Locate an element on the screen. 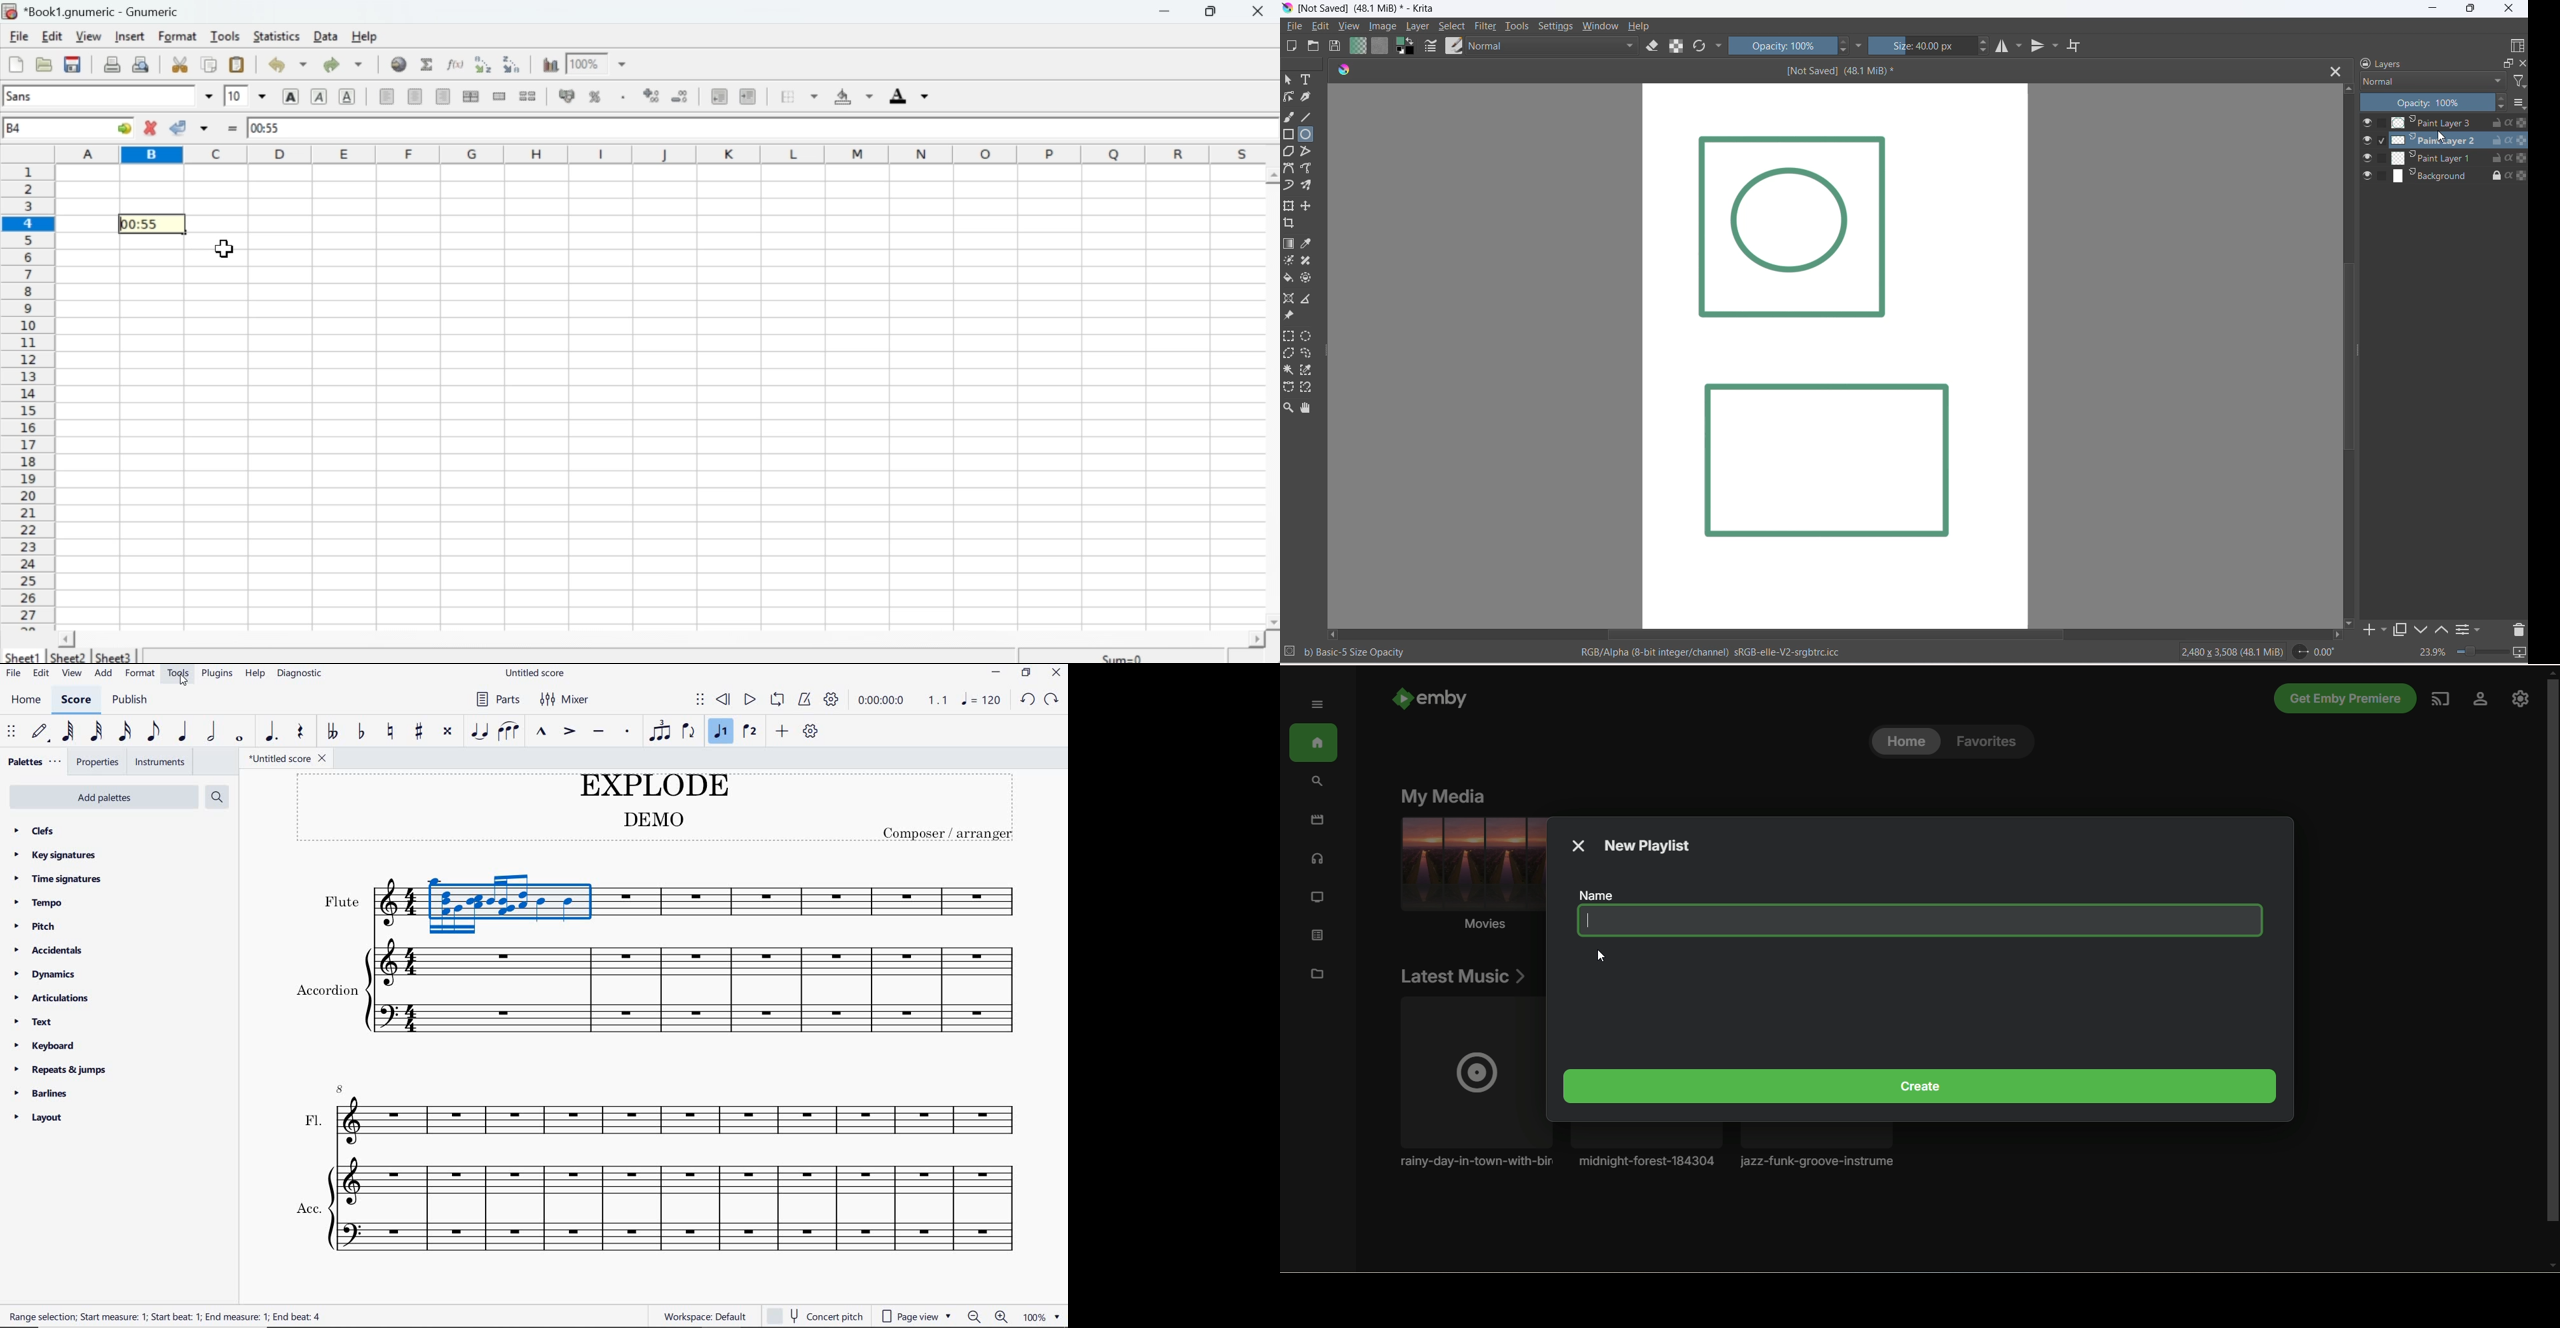 The width and height of the screenshot is (2576, 1344). Paint Layer 3 is located at coordinates (2435, 122).